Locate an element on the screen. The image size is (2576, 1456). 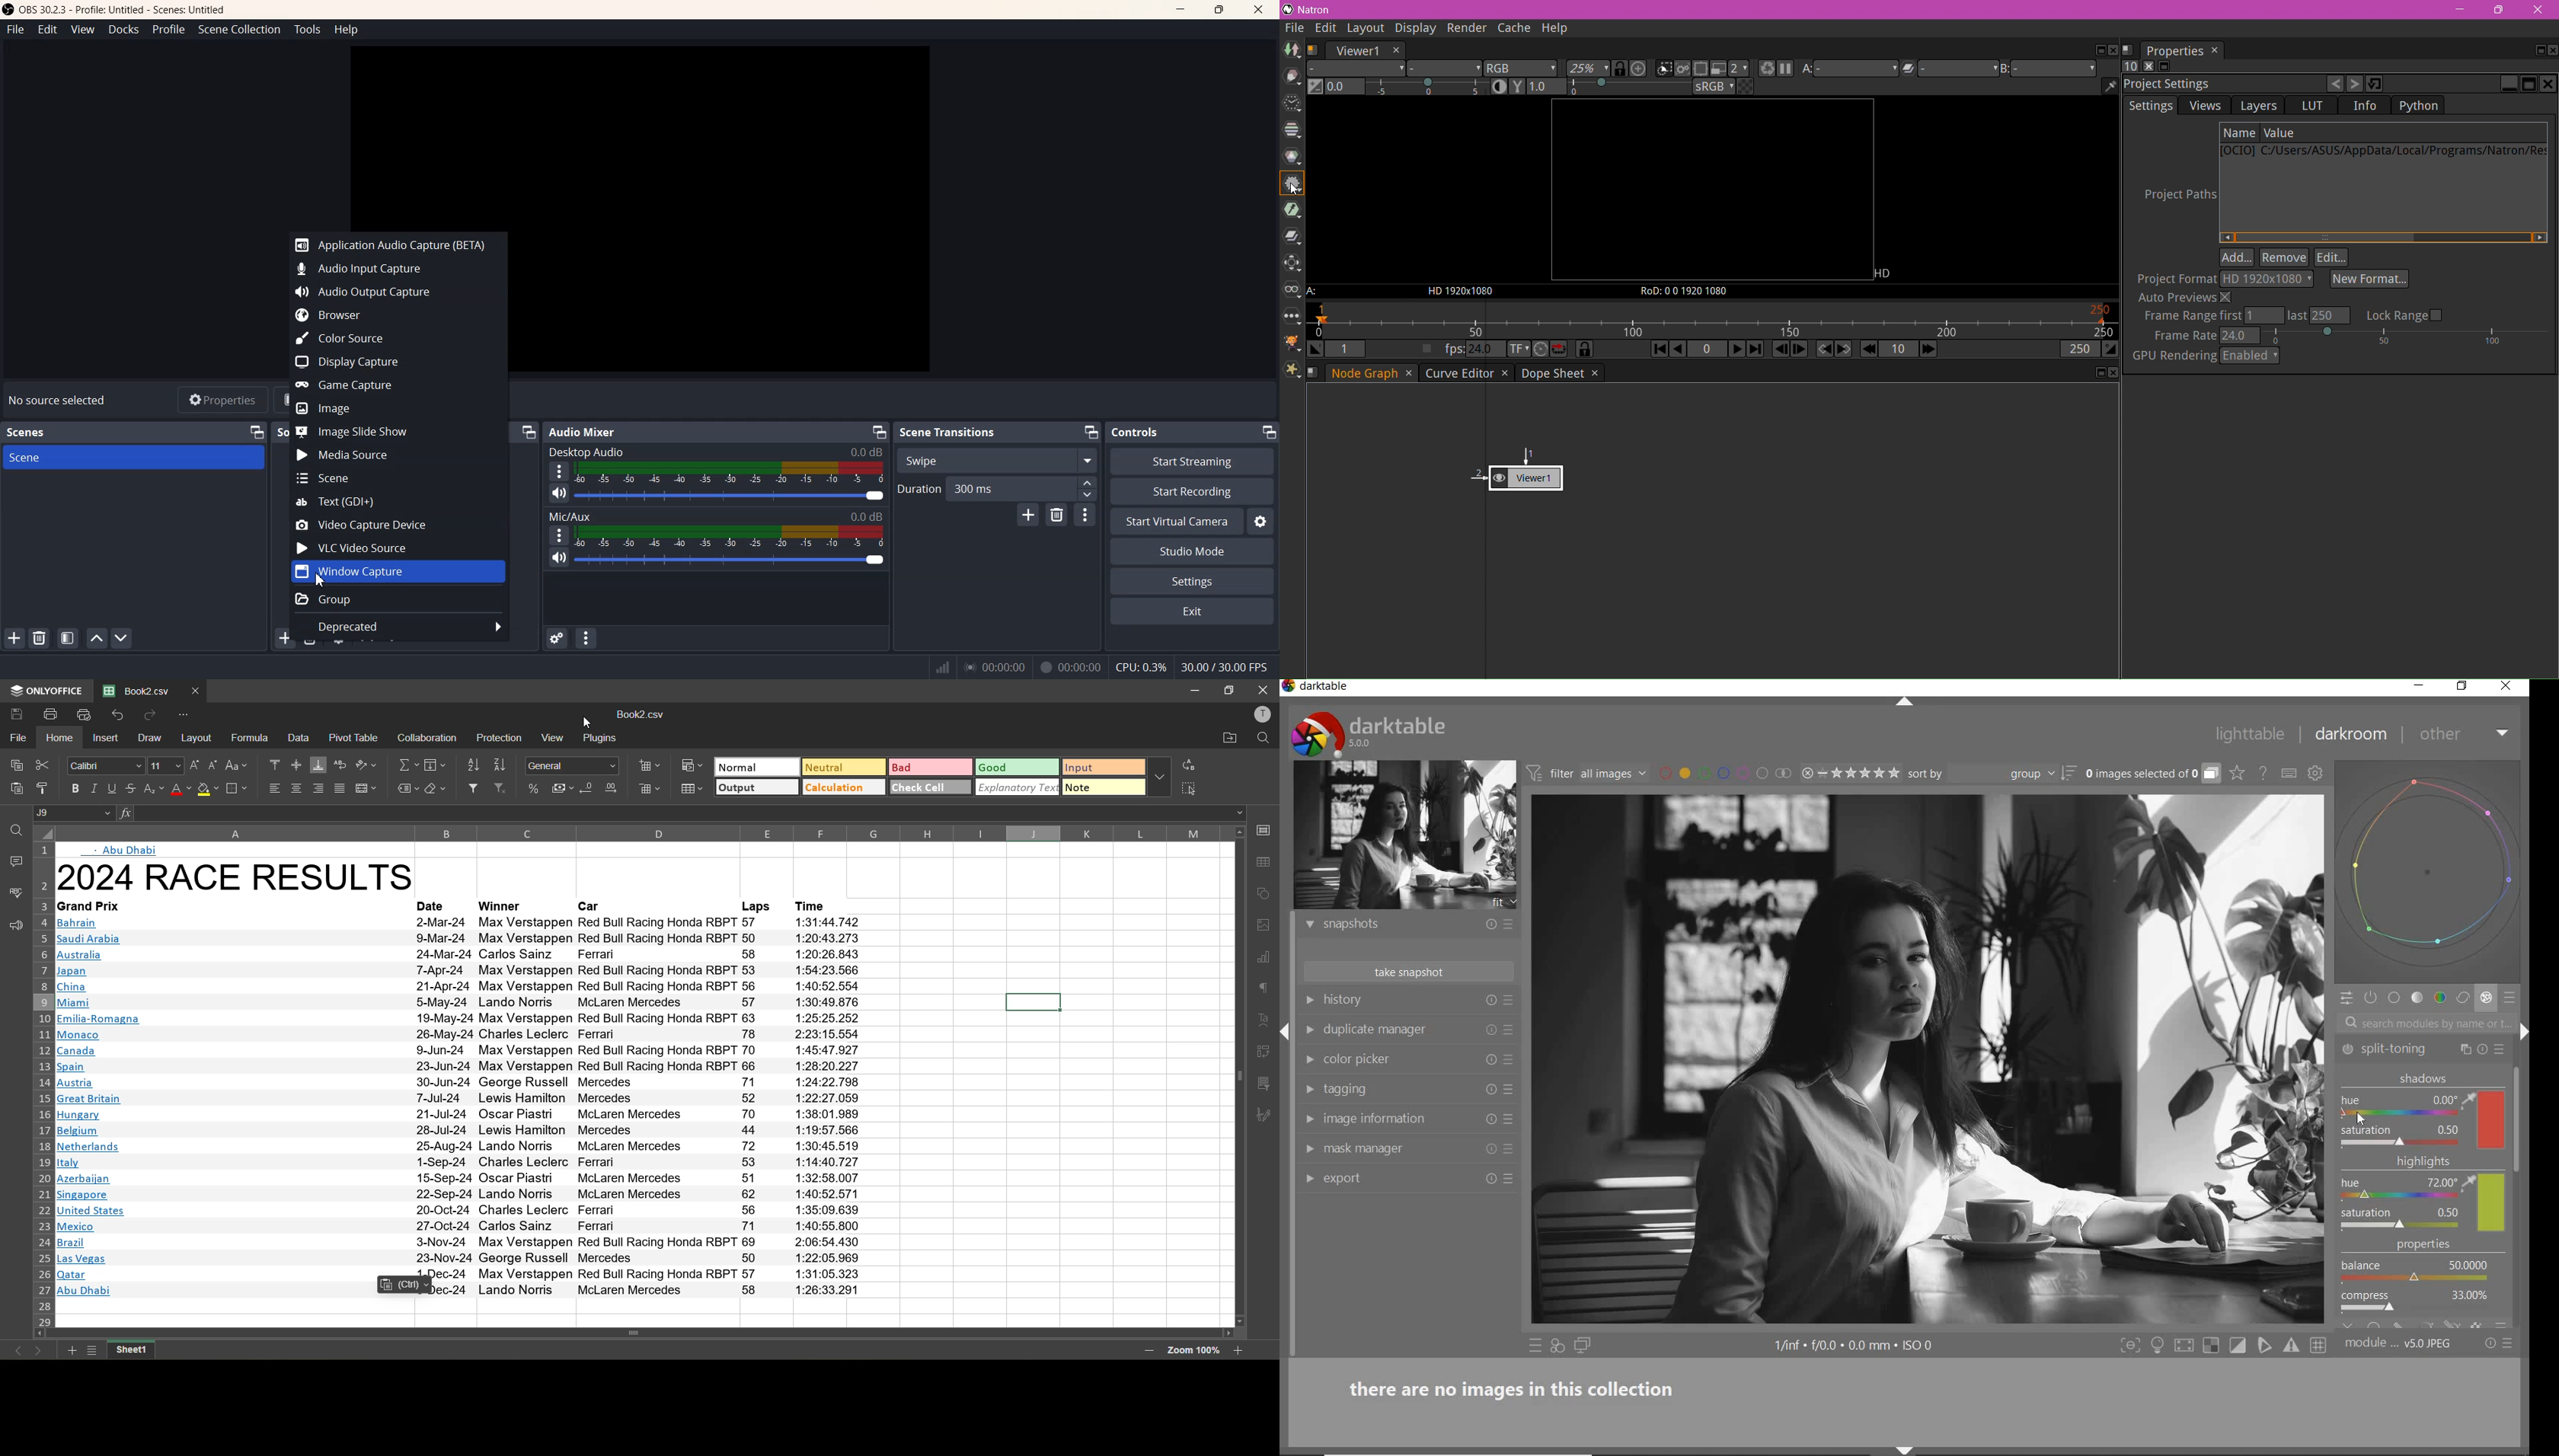
‘OBS 30.2.3 - Profile: Untitled - Scenes: Untitled is located at coordinates (116, 9).